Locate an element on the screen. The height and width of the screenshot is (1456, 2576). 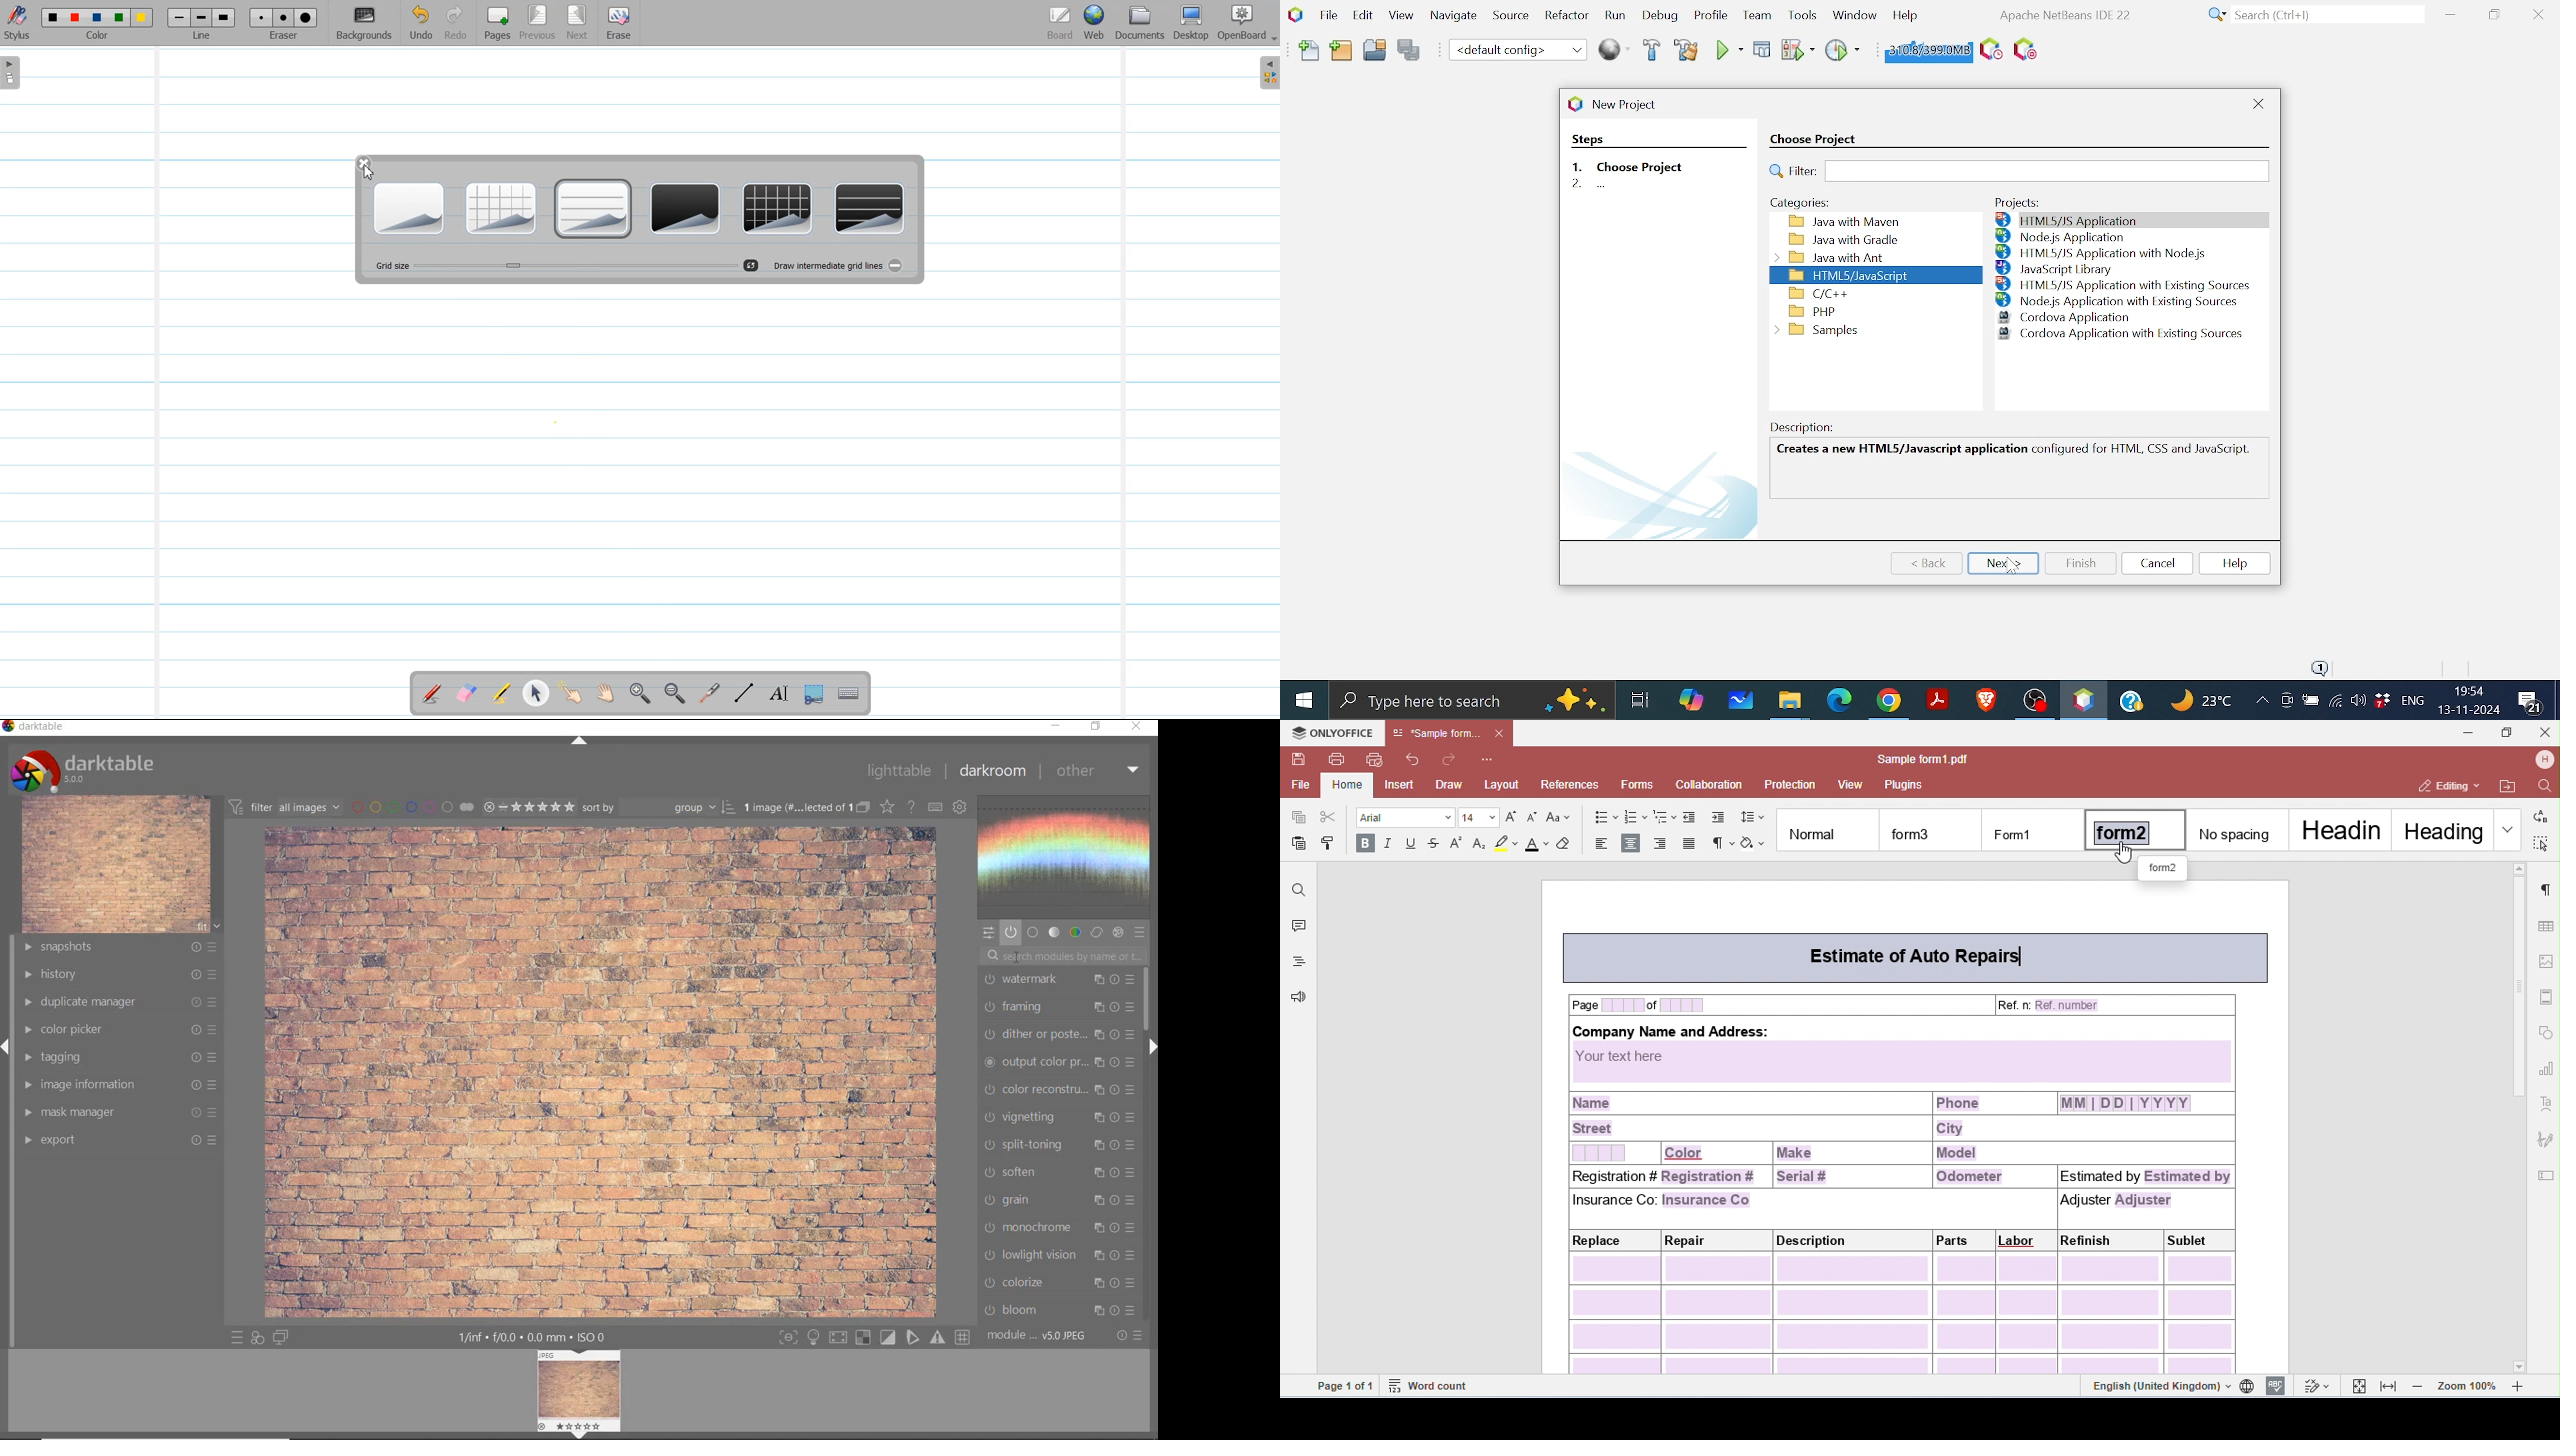
correct  is located at coordinates (1097, 932).